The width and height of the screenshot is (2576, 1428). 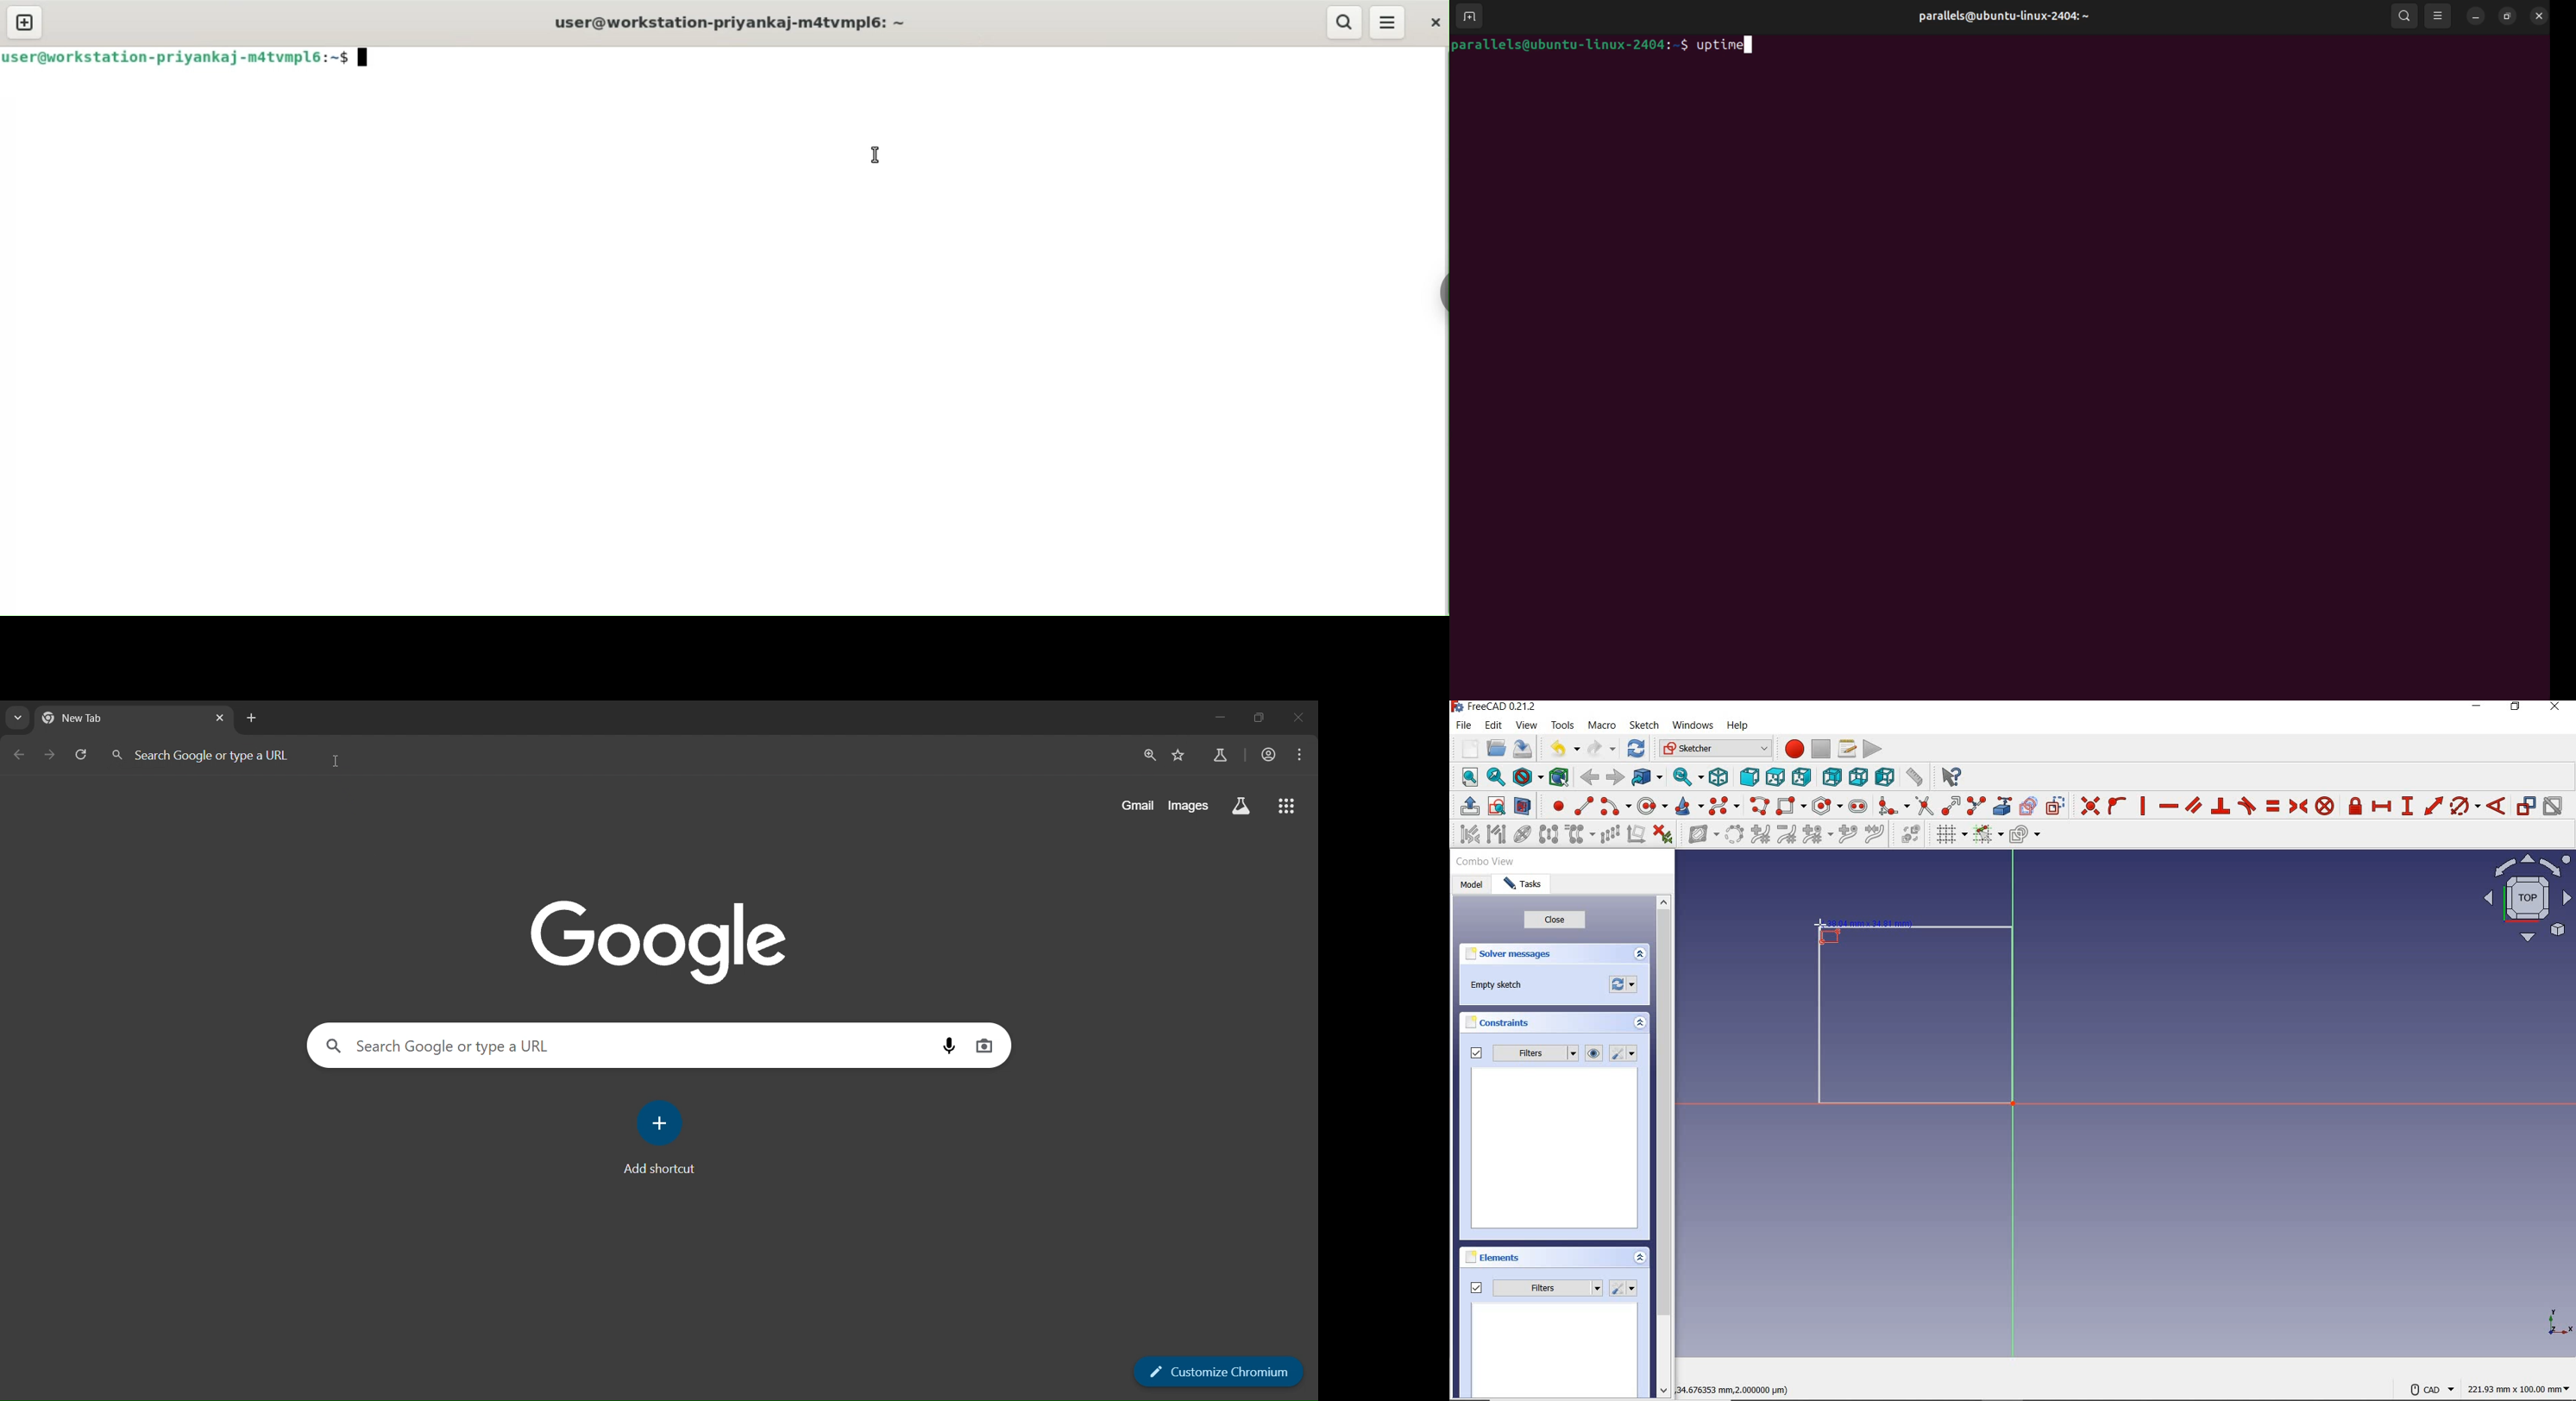 What do you see at coordinates (1726, 807) in the screenshot?
I see `create B-Spline` at bounding box center [1726, 807].